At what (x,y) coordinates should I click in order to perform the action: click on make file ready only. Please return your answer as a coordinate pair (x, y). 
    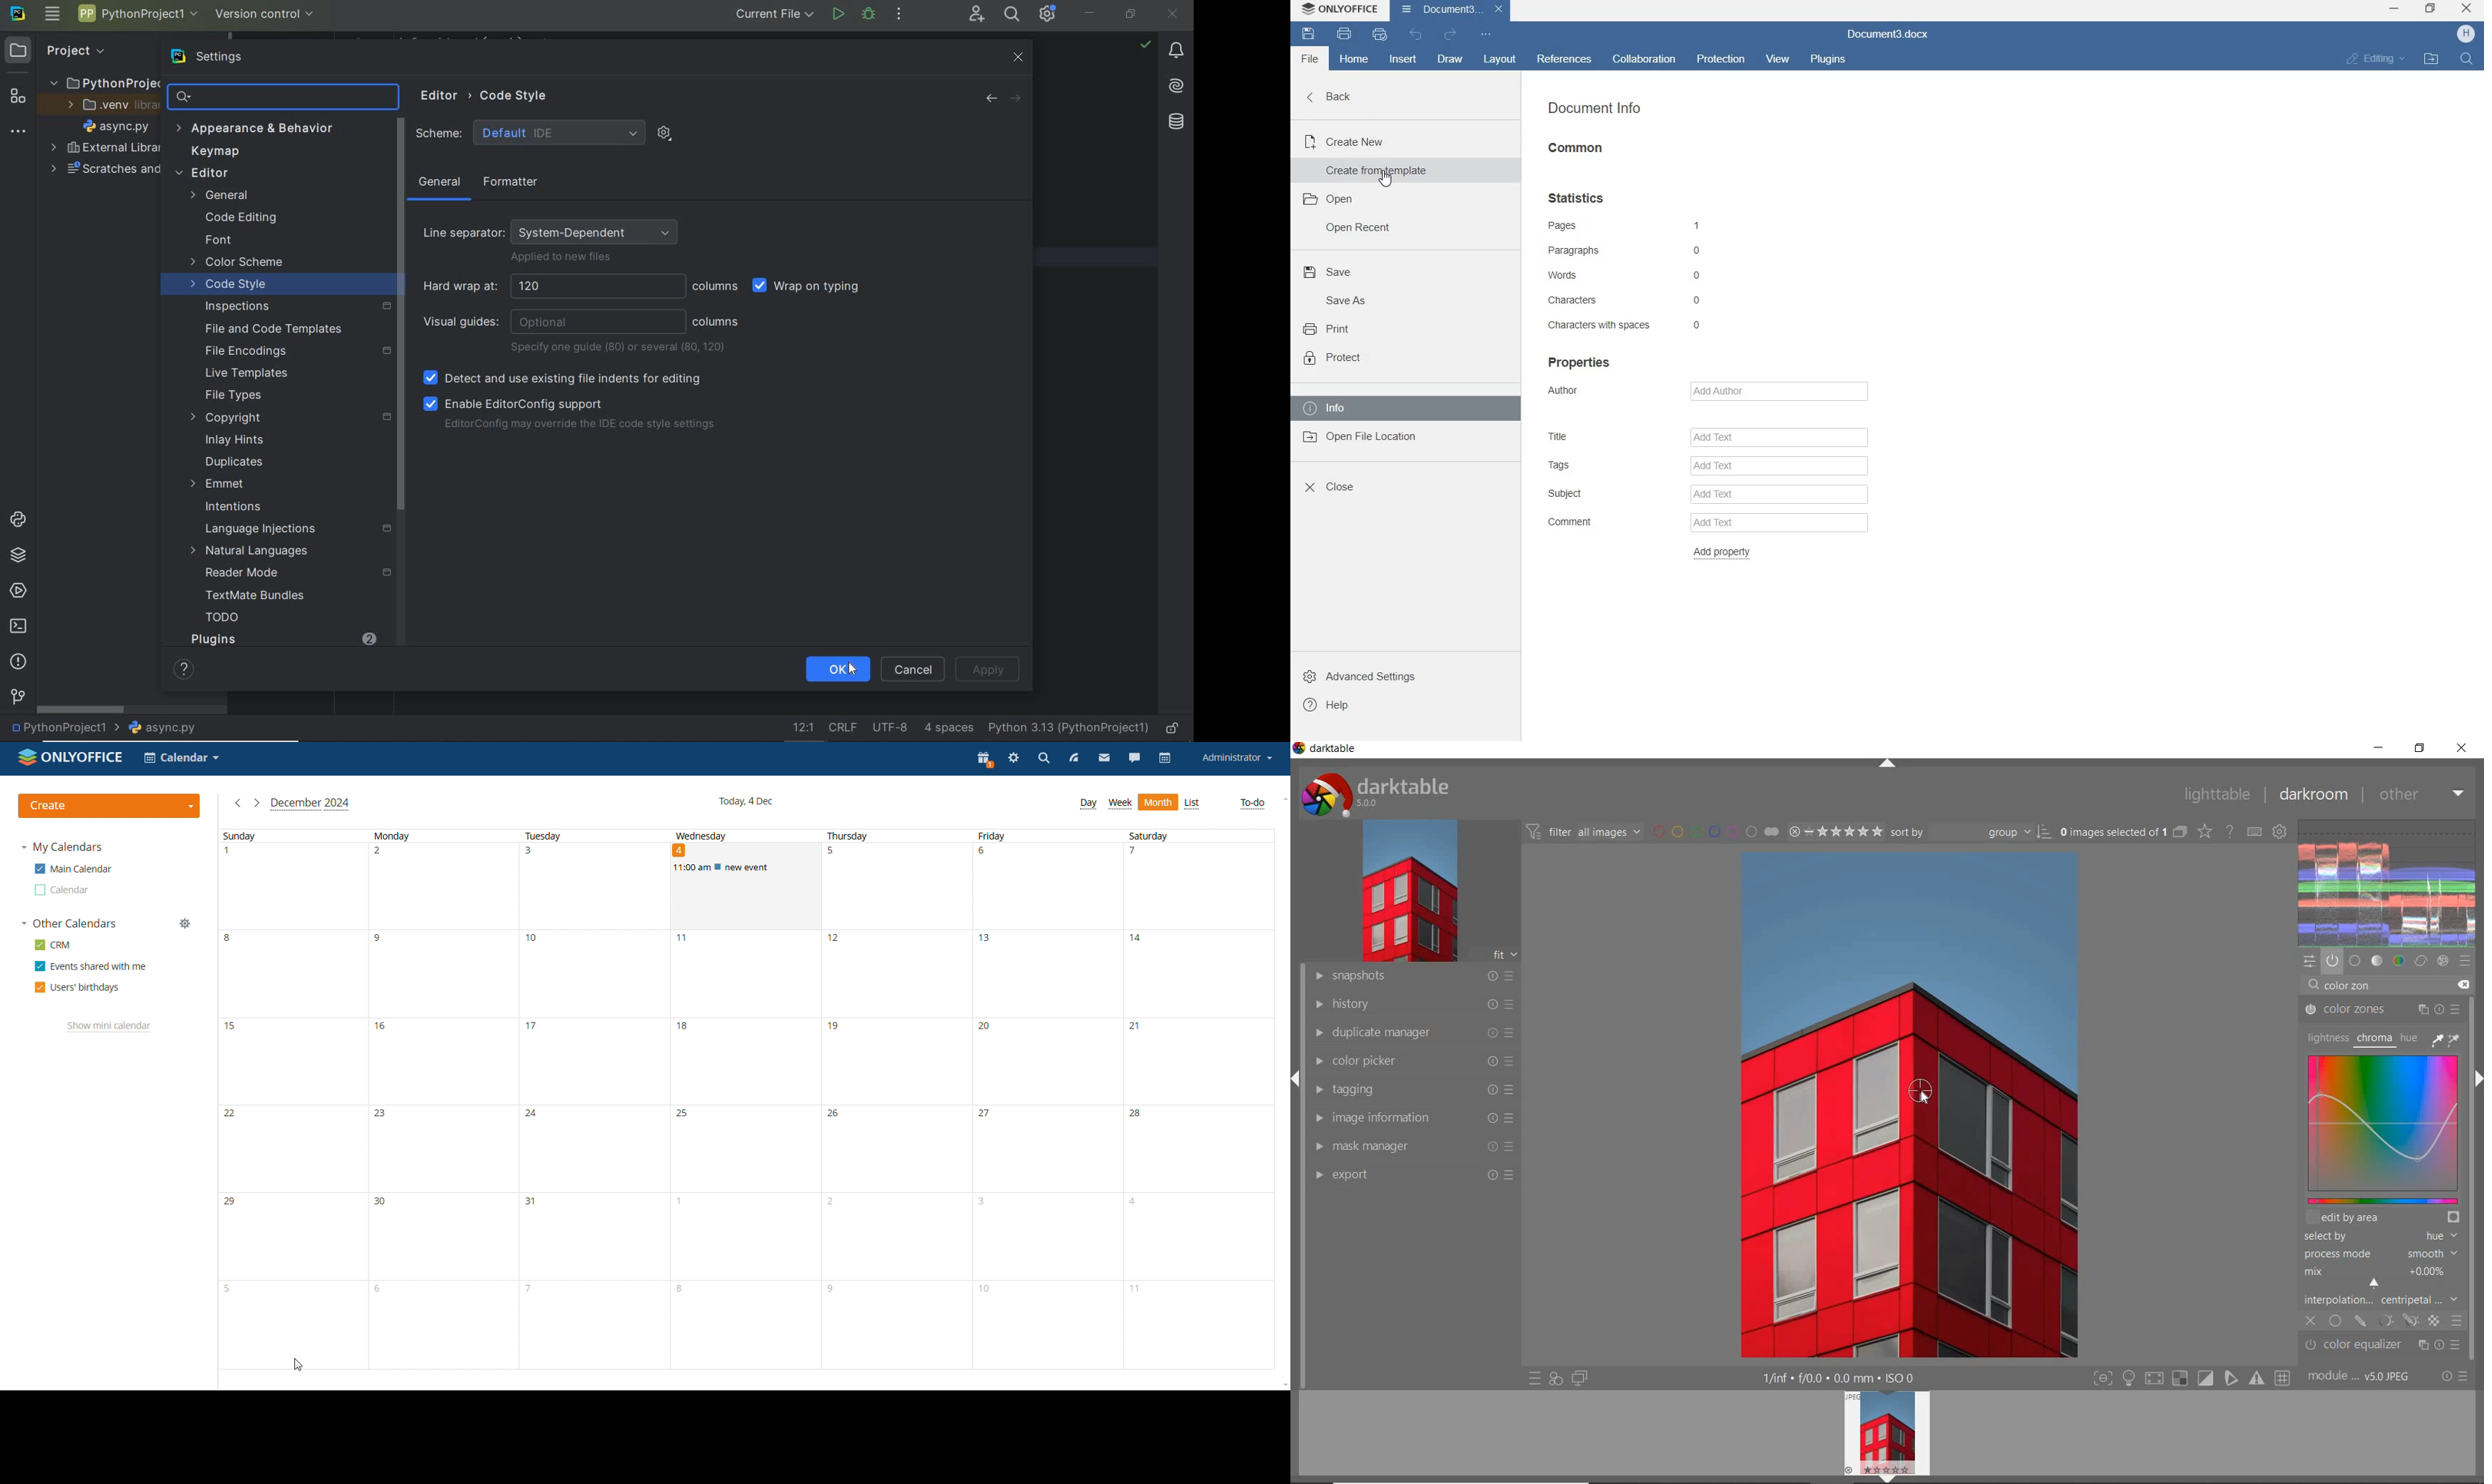
    Looking at the image, I should click on (1175, 728).